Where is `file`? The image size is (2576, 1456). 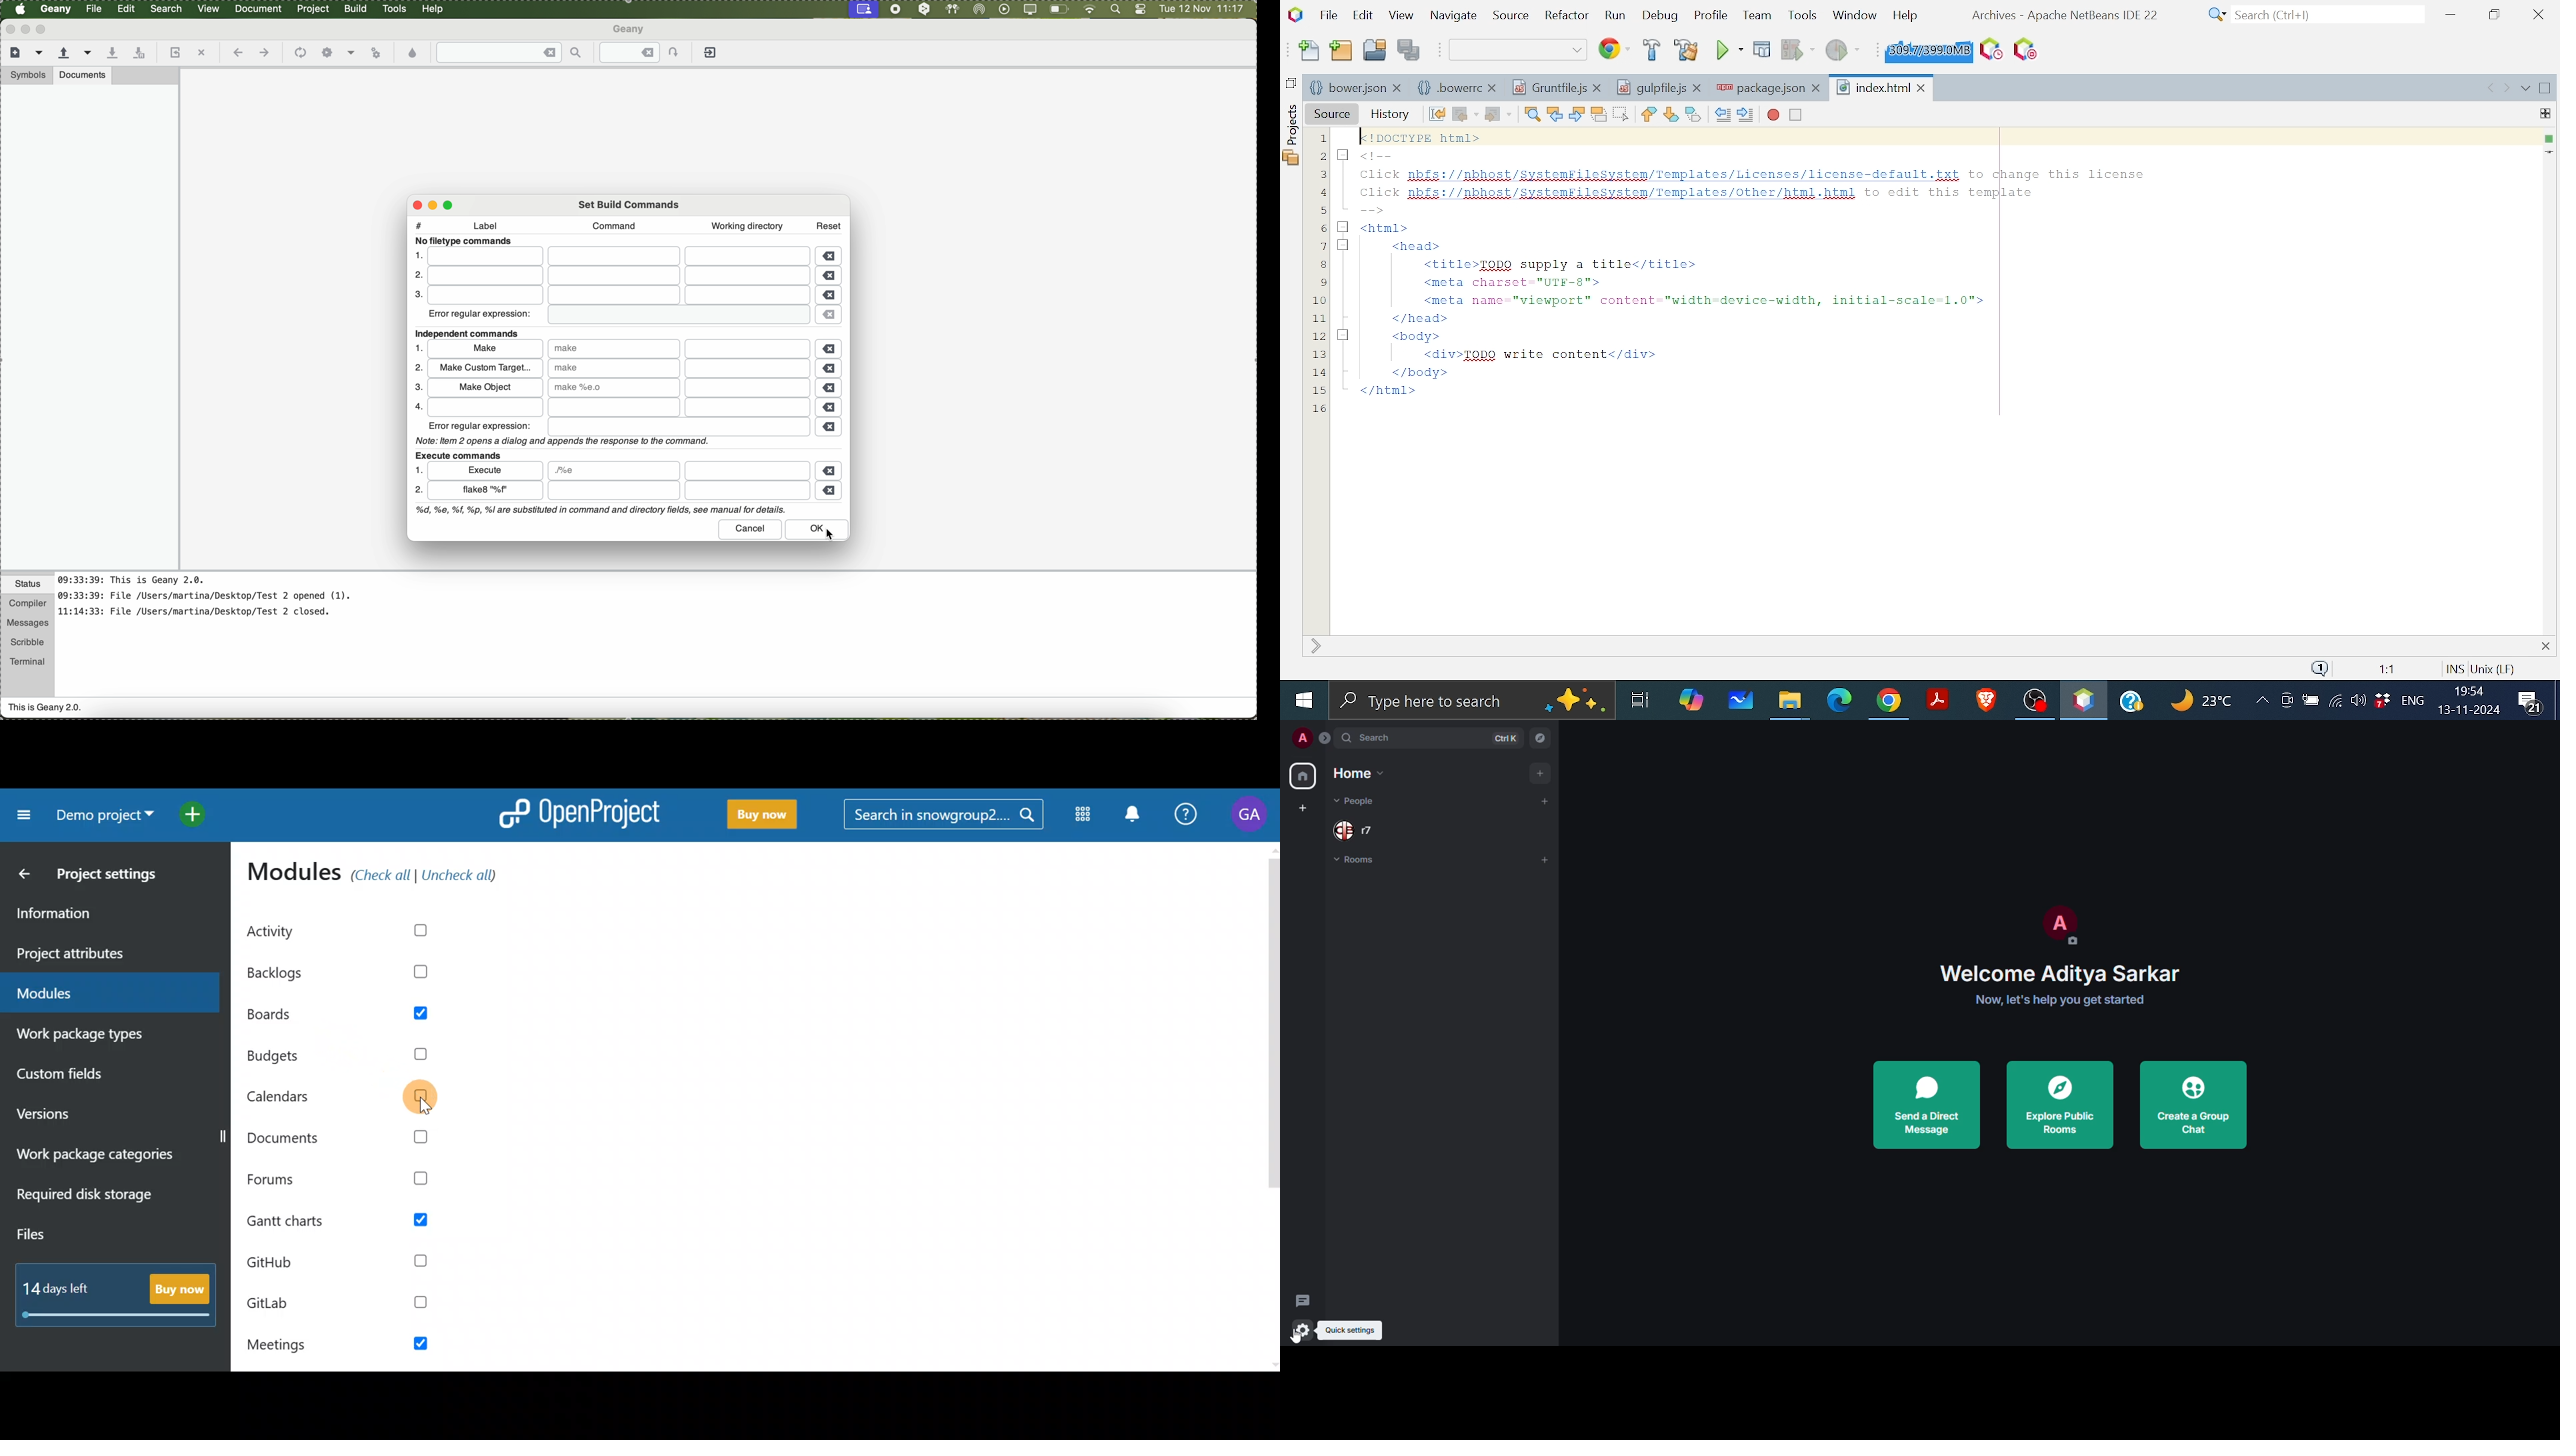
file is located at coordinates (677, 491).